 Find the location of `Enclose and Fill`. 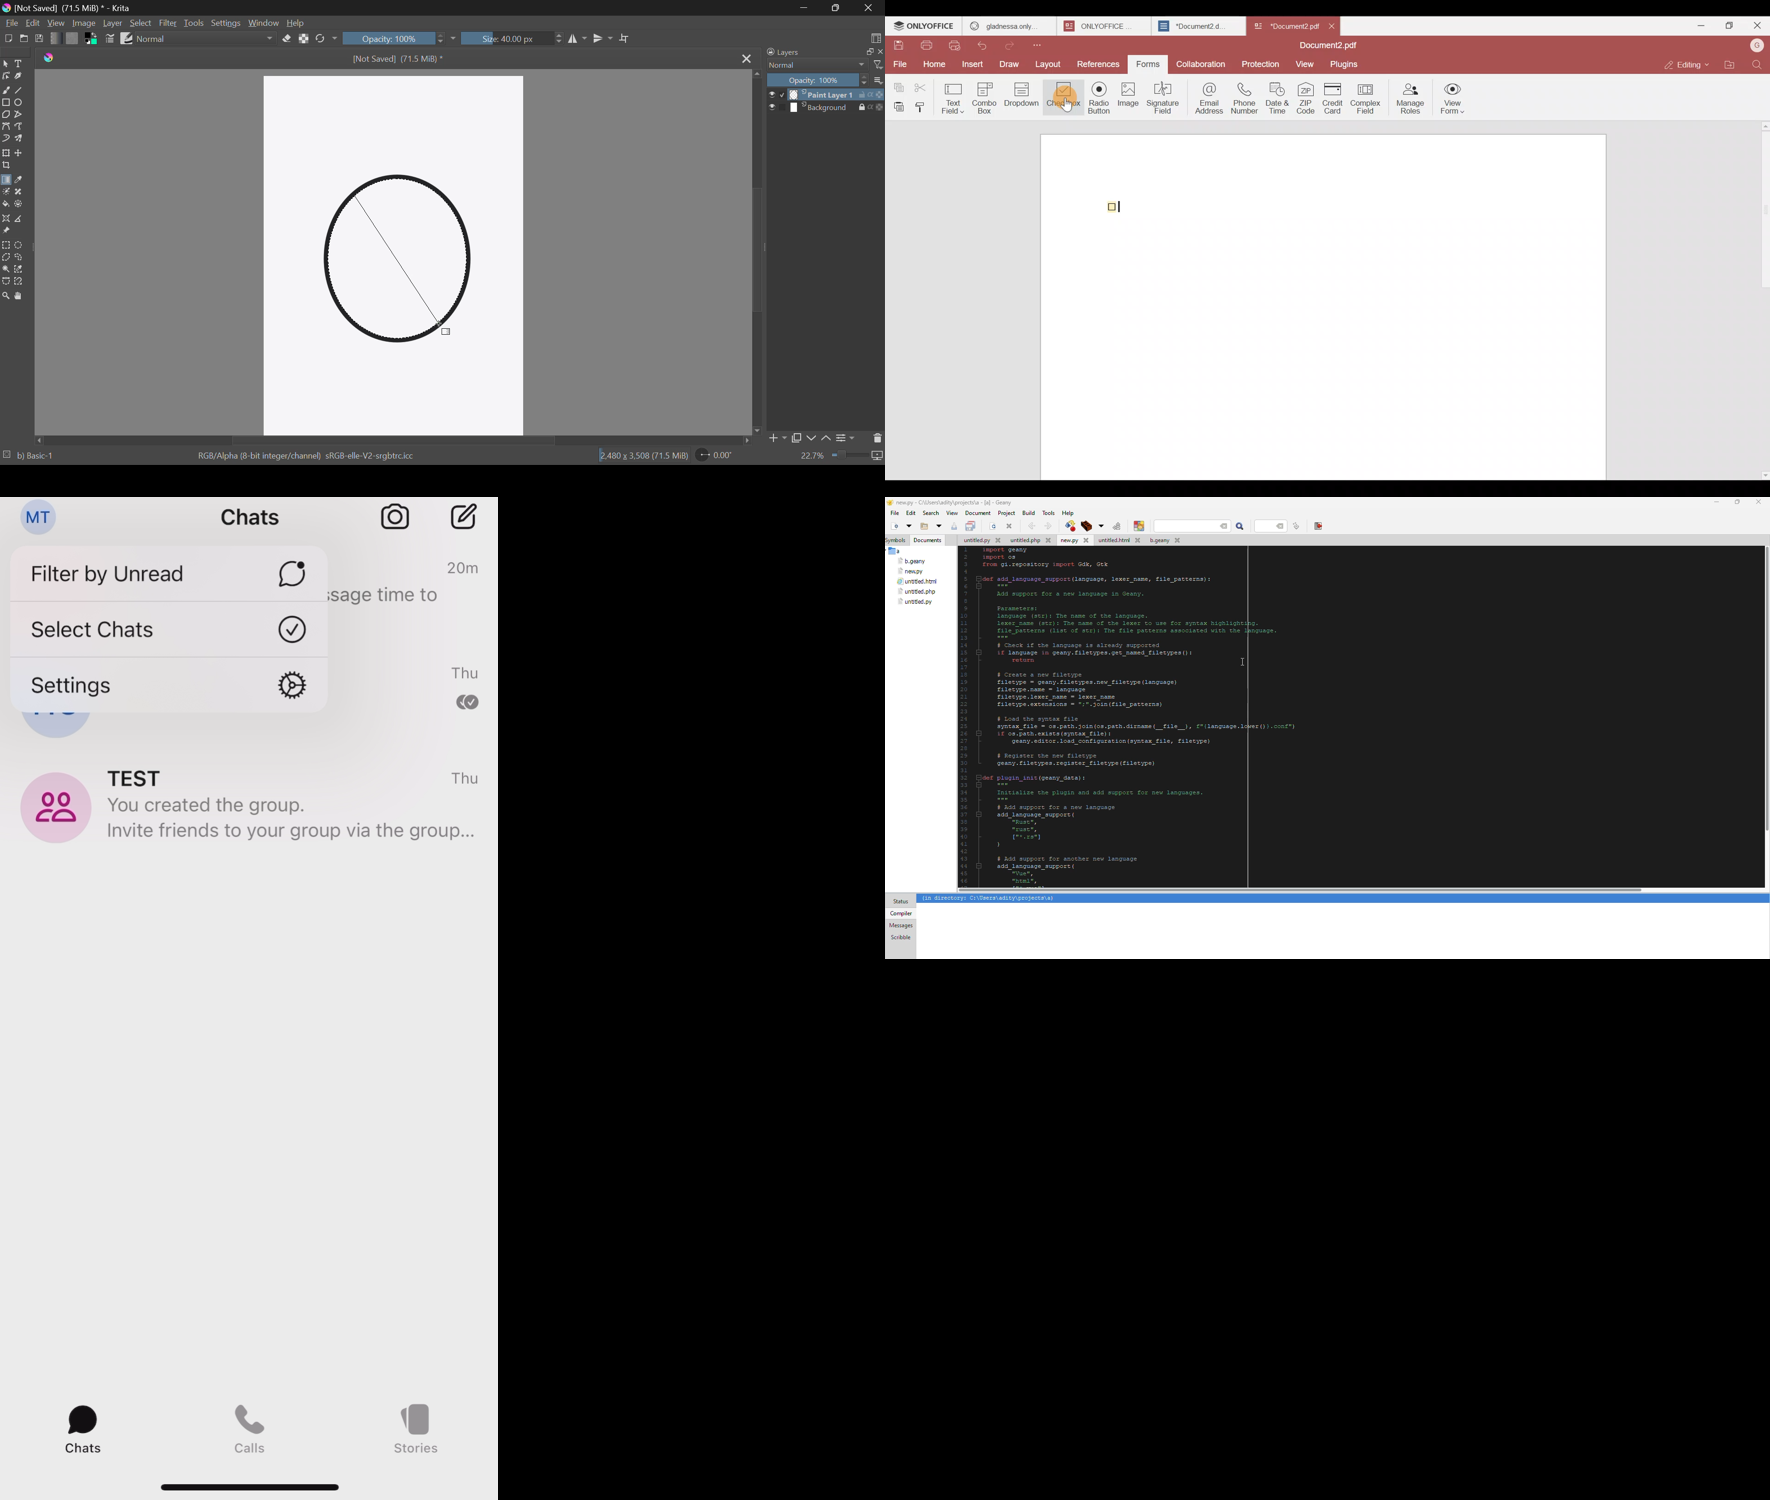

Enclose and Fill is located at coordinates (22, 204).